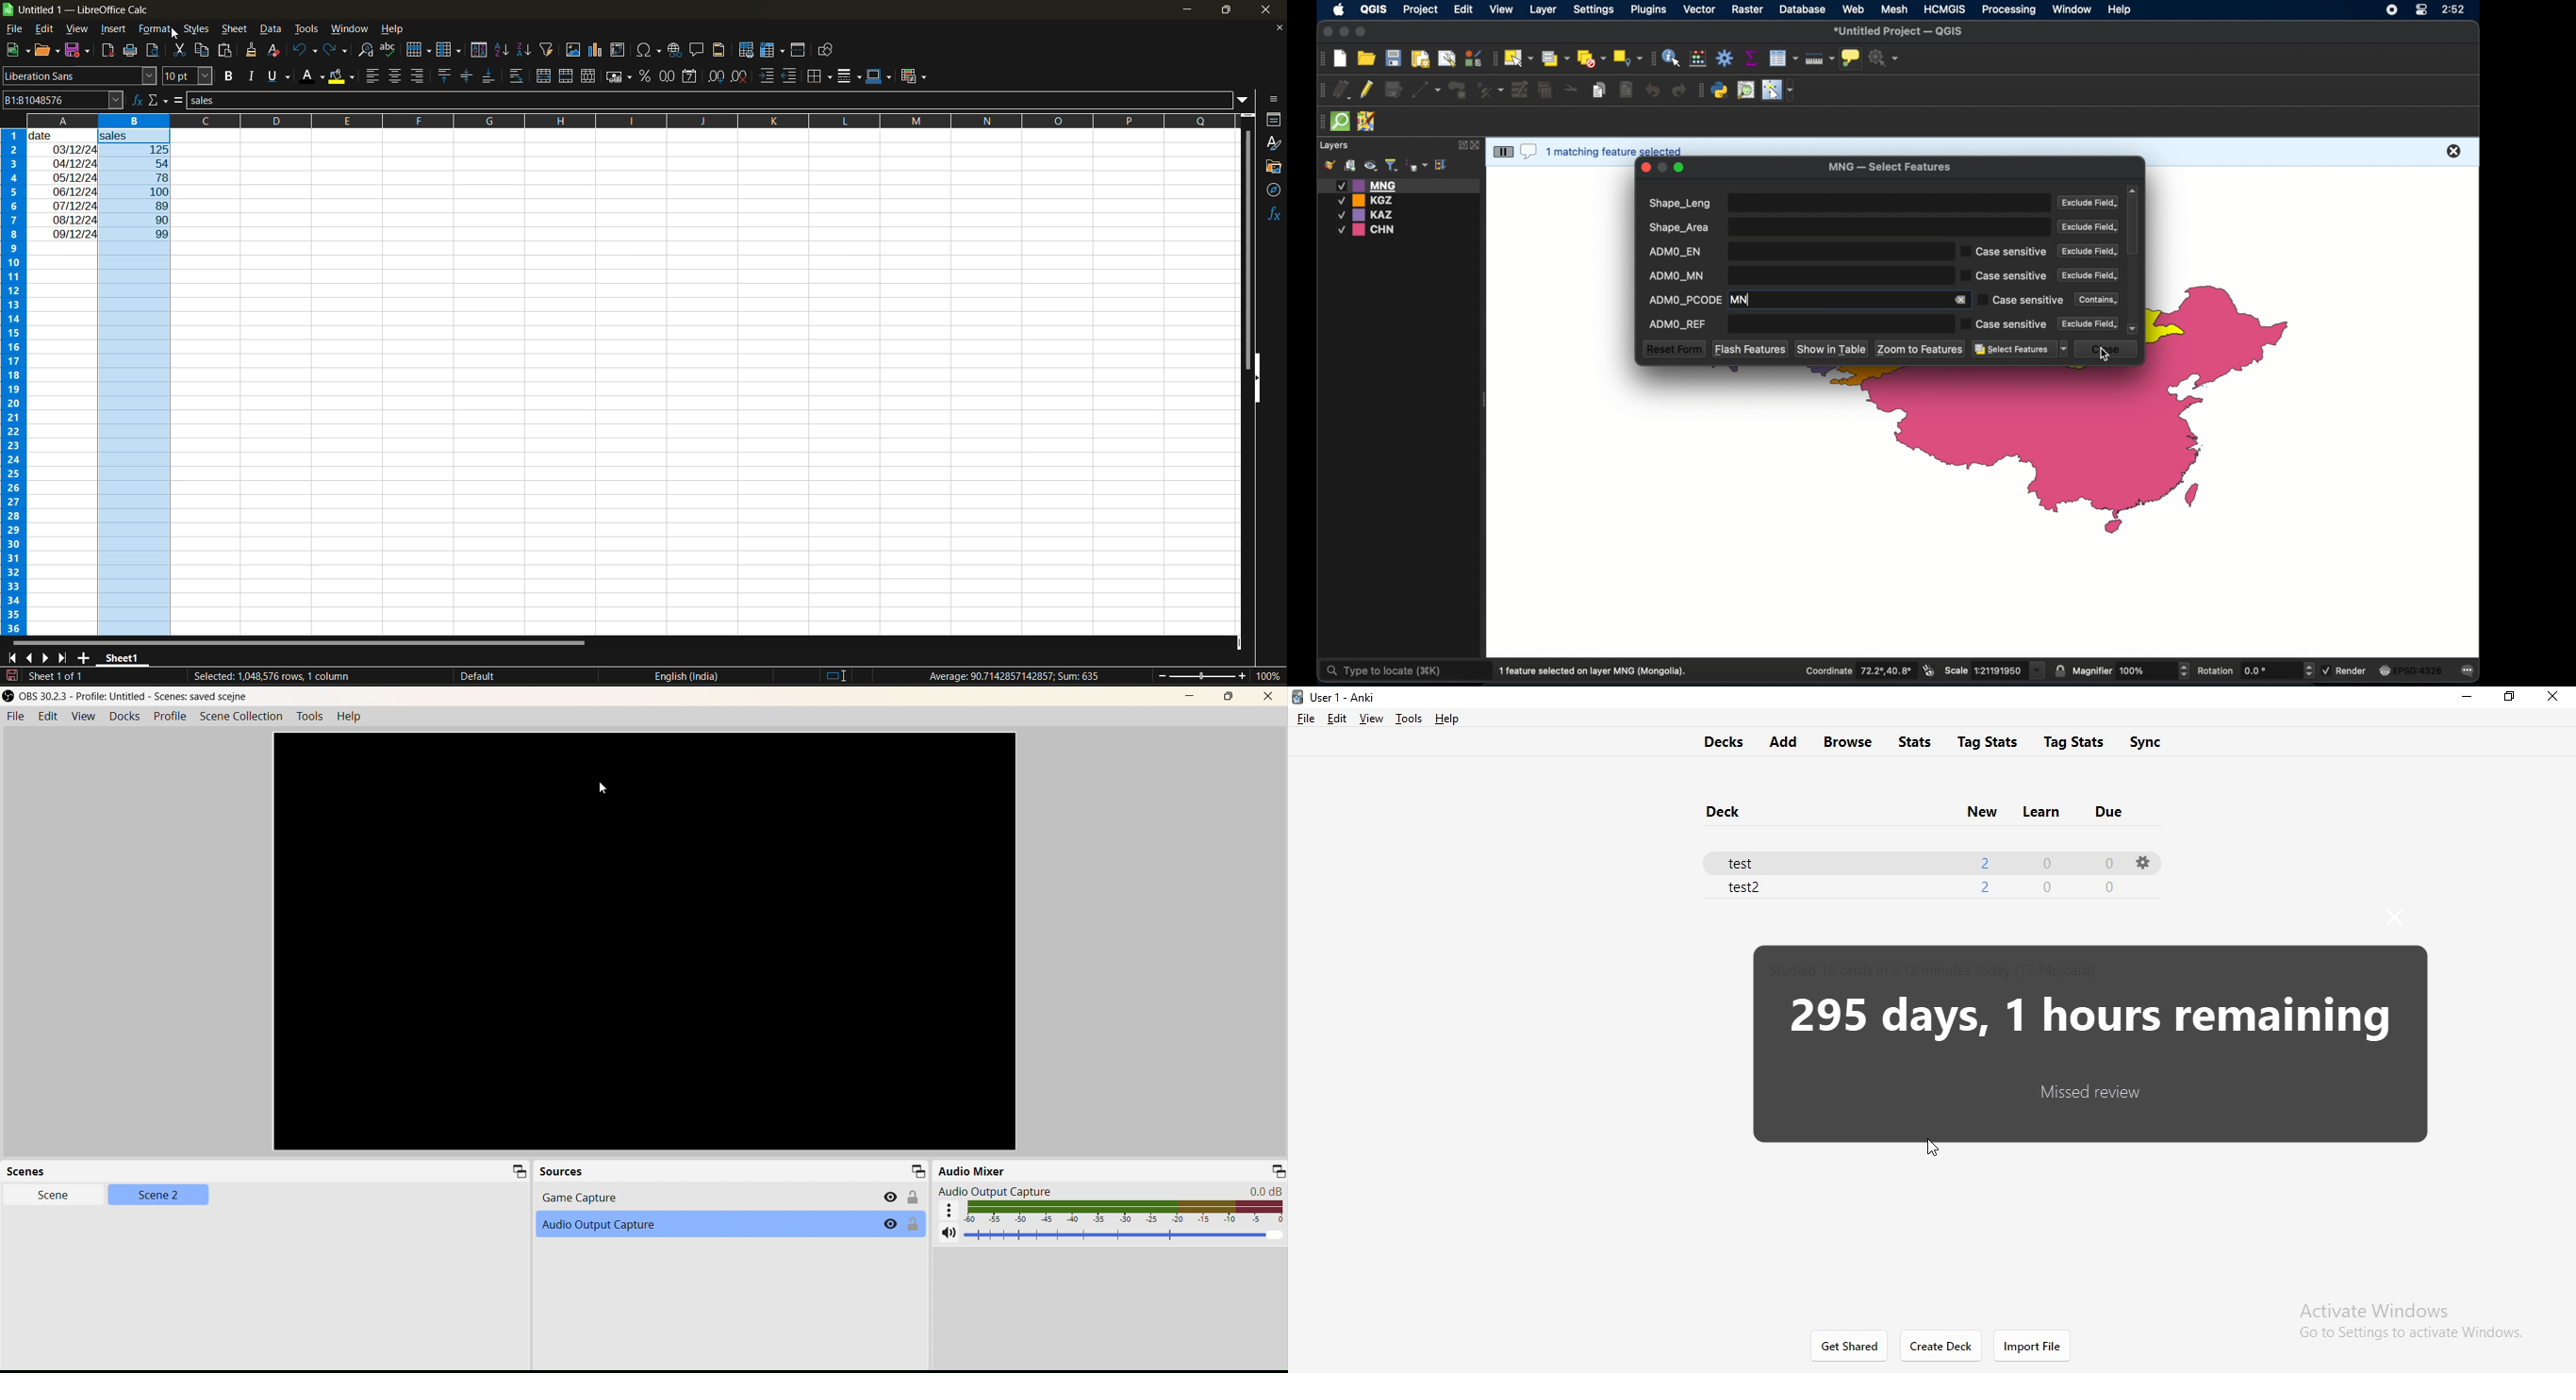  Describe the element at coordinates (575, 675) in the screenshot. I see `text language` at that location.